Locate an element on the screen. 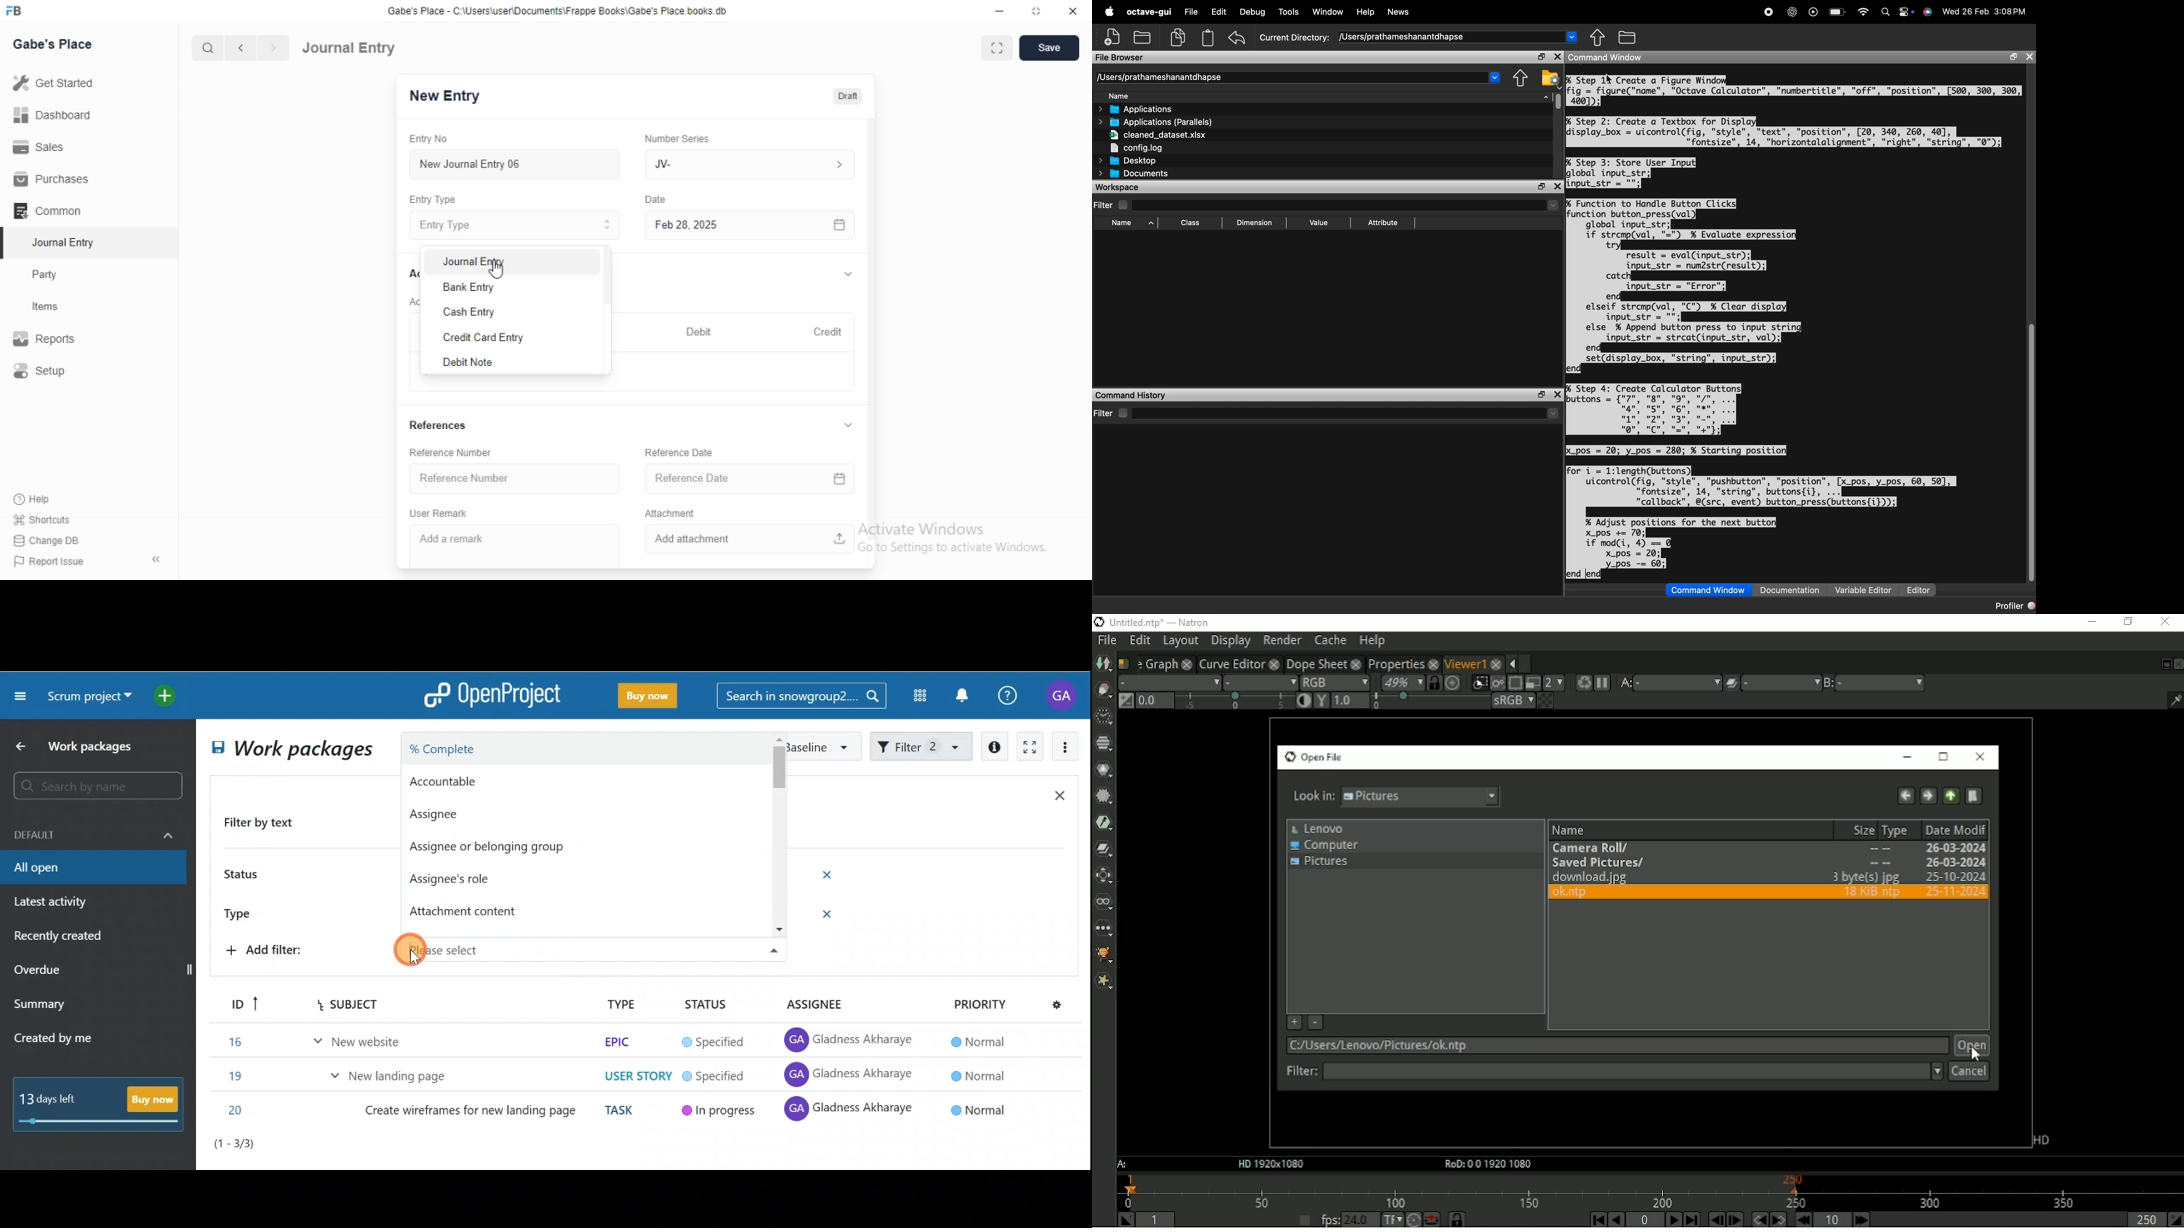 The width and height of the screenshot is (2184, 1232). Reference Date is located at coordinates (730, 479).